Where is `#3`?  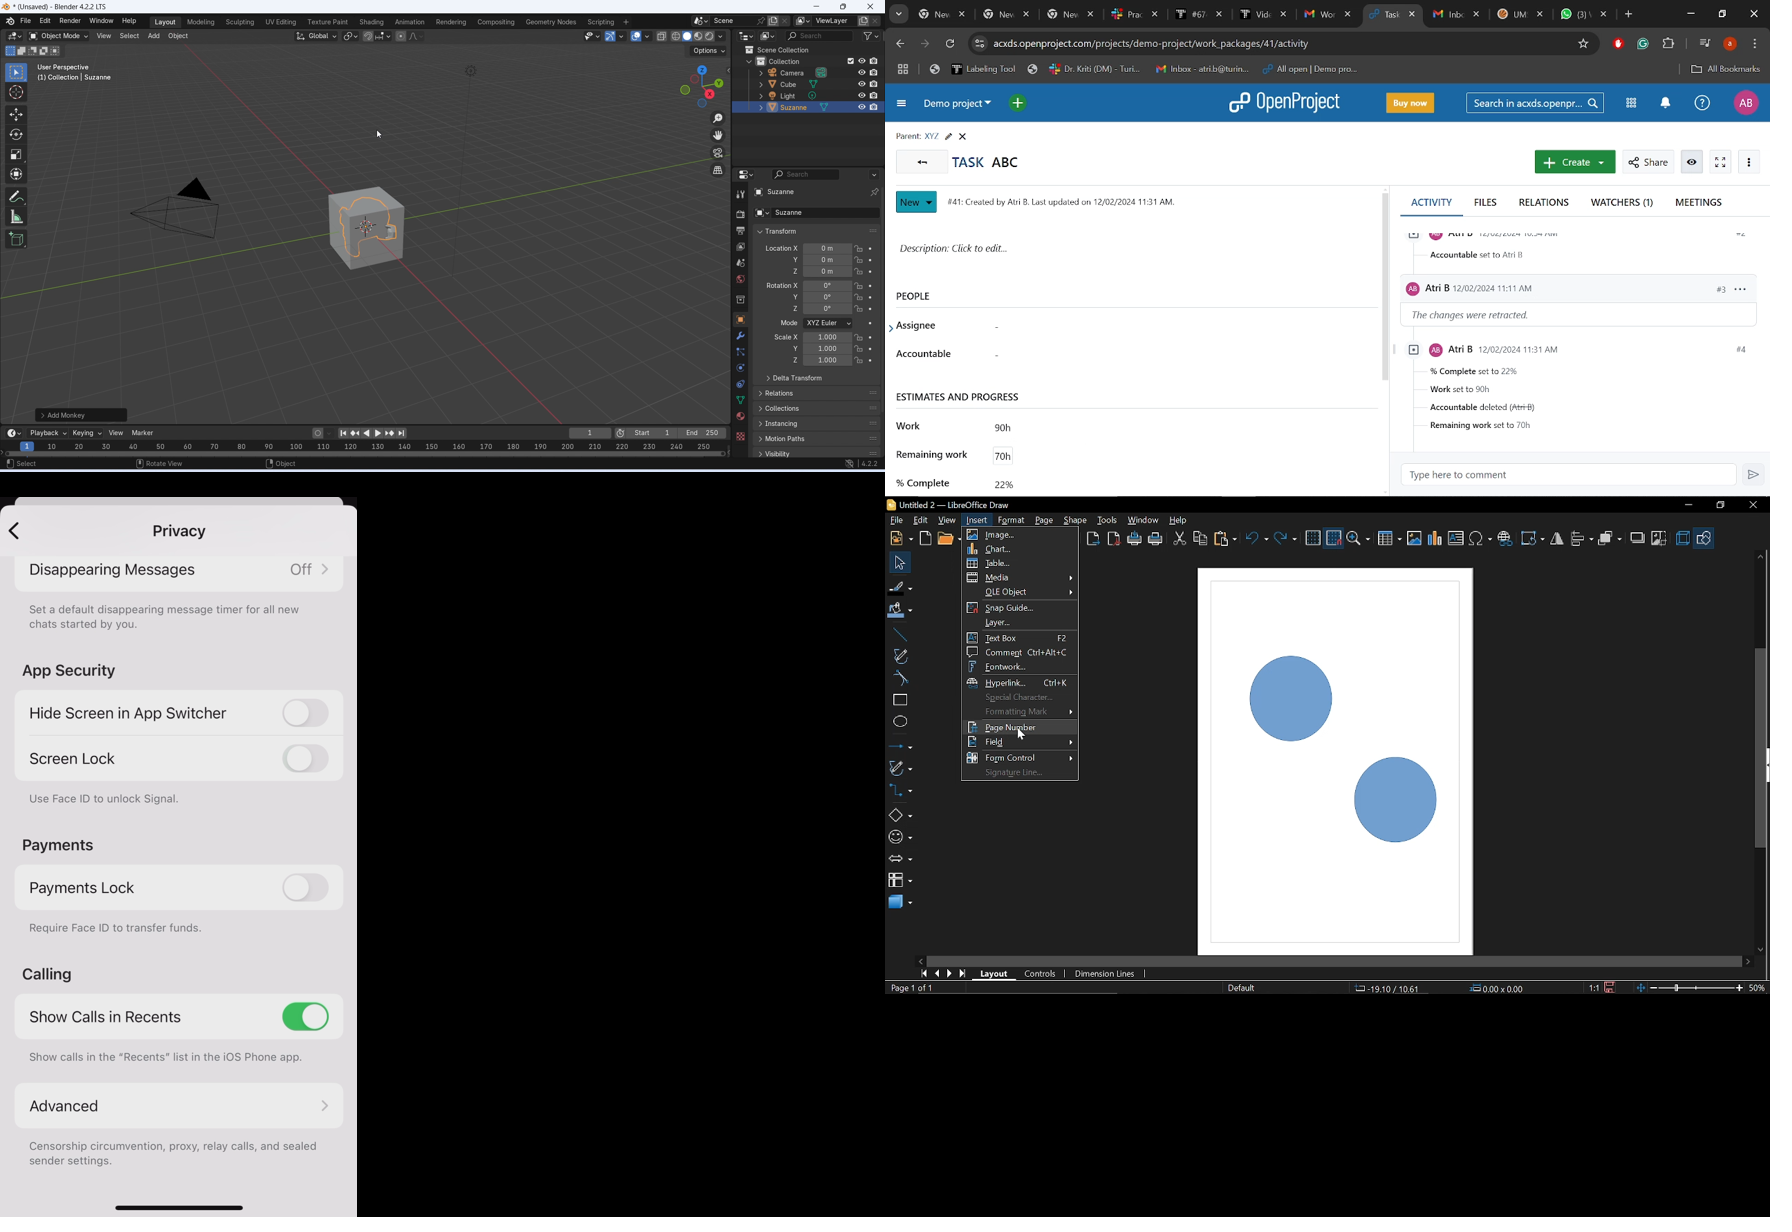 #3 is located at coordinates (1713, 289).